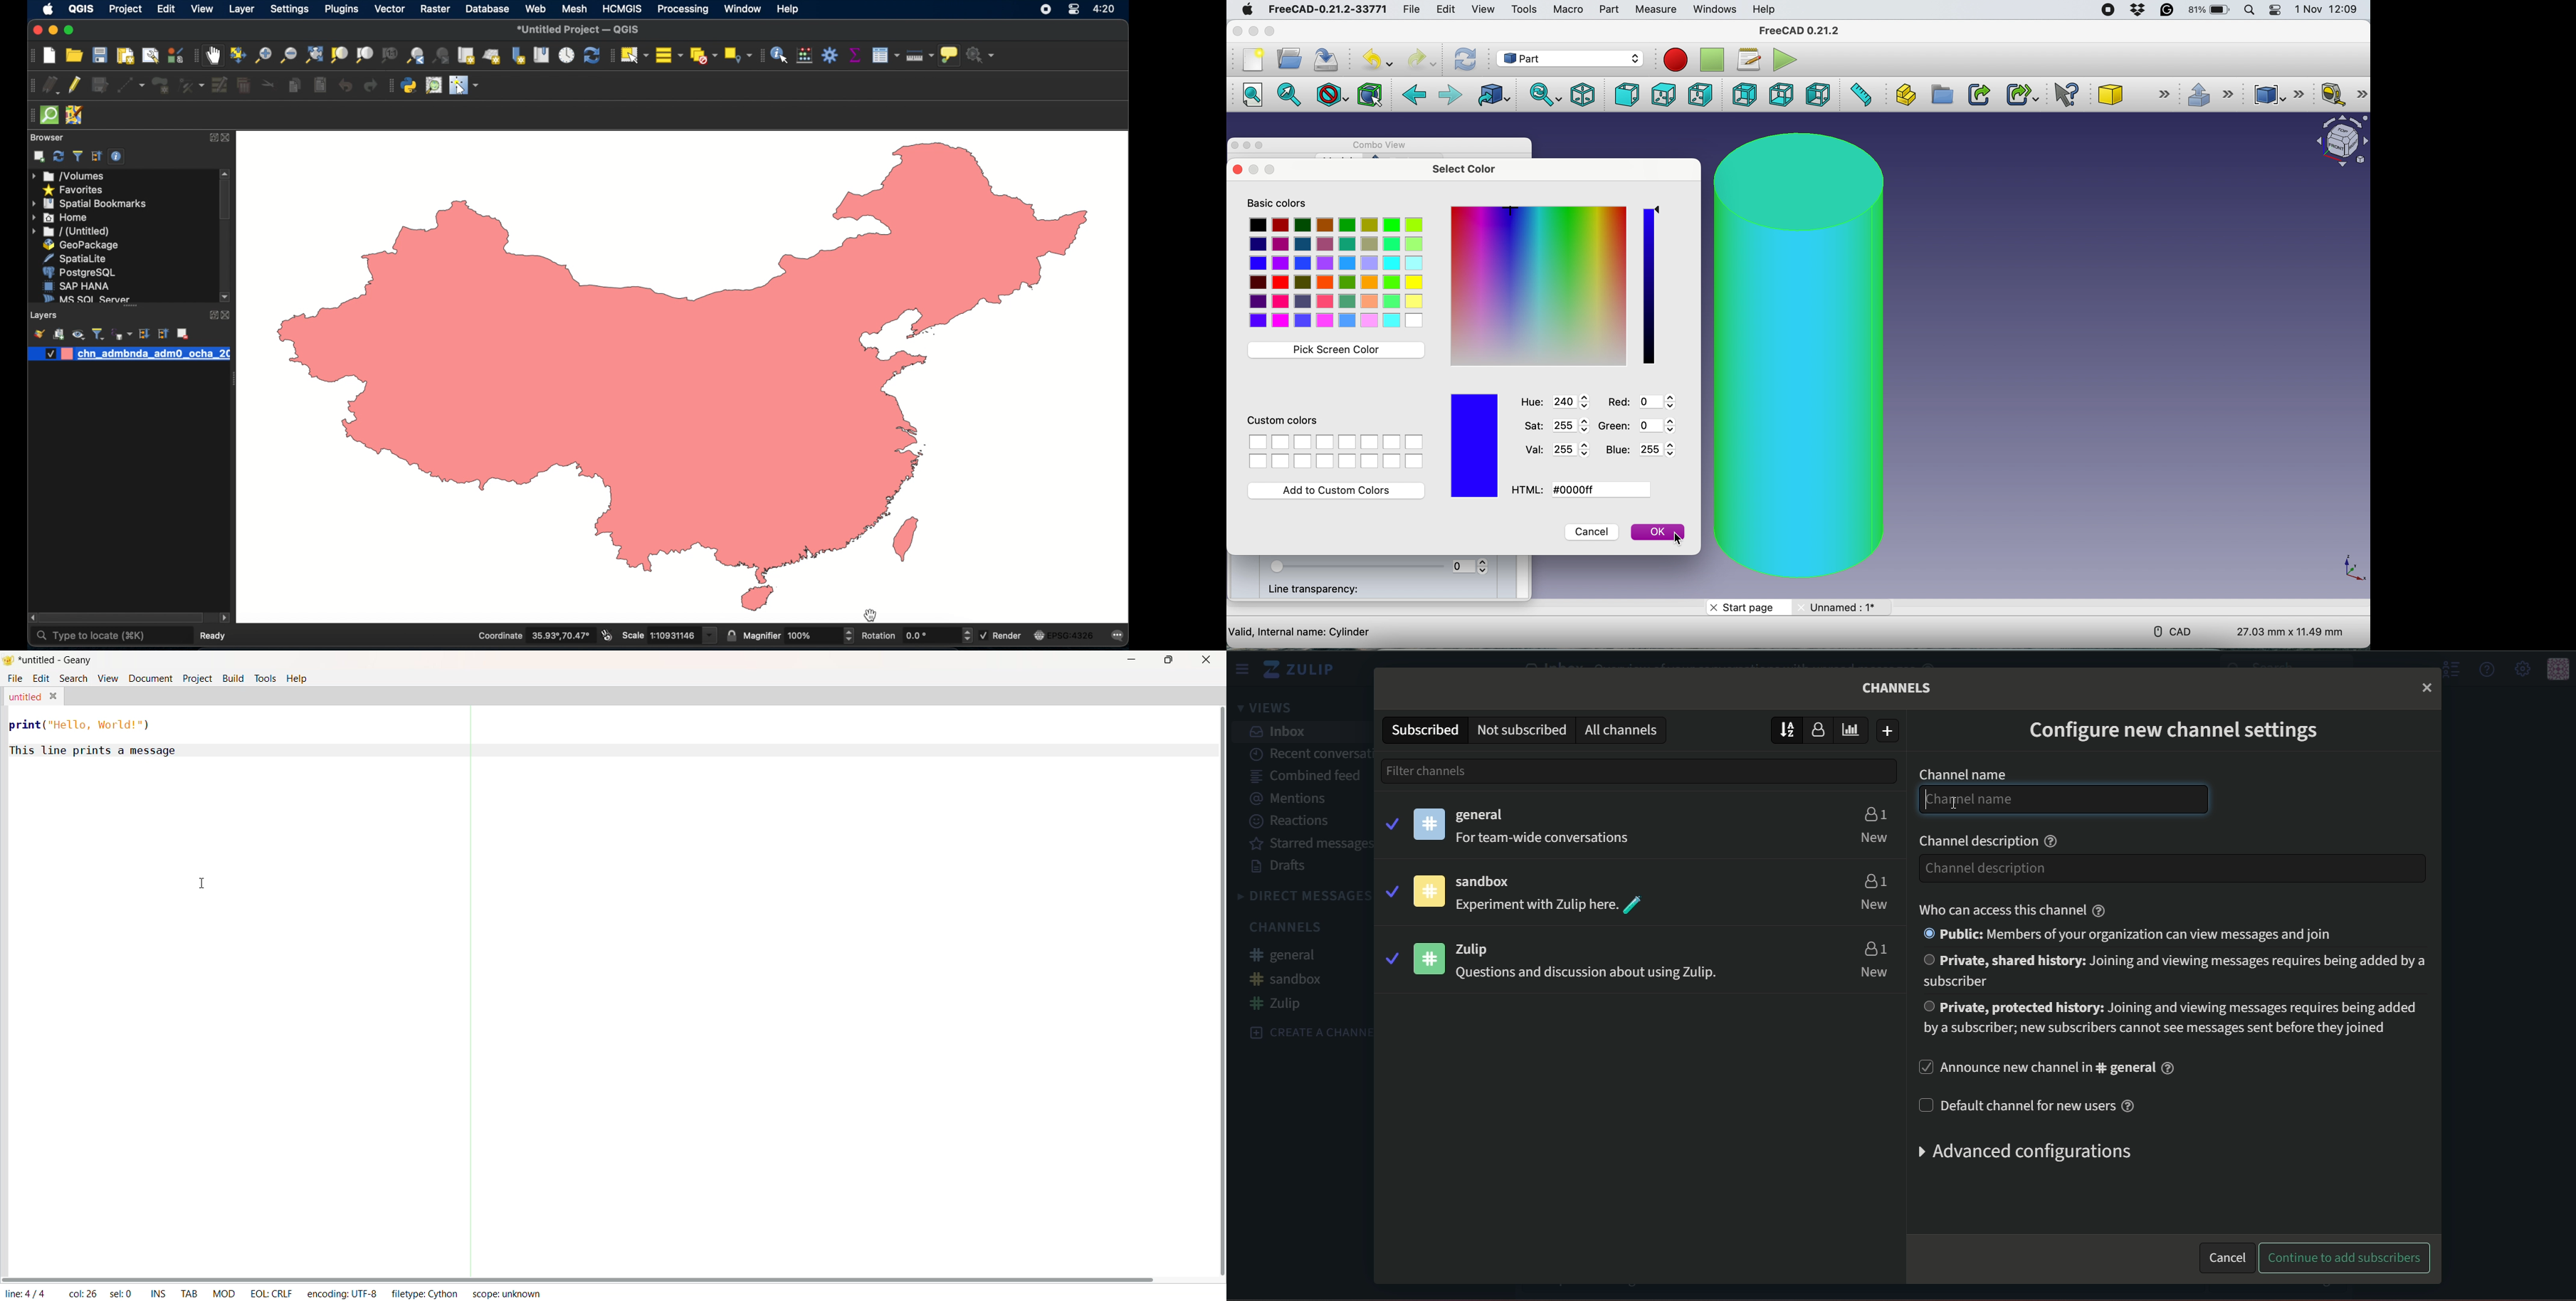 The width and height of the screenshot is (2576, 1316). Describe the element at coordinates (1874, 812) in the screenshot. I see `users` at that location.